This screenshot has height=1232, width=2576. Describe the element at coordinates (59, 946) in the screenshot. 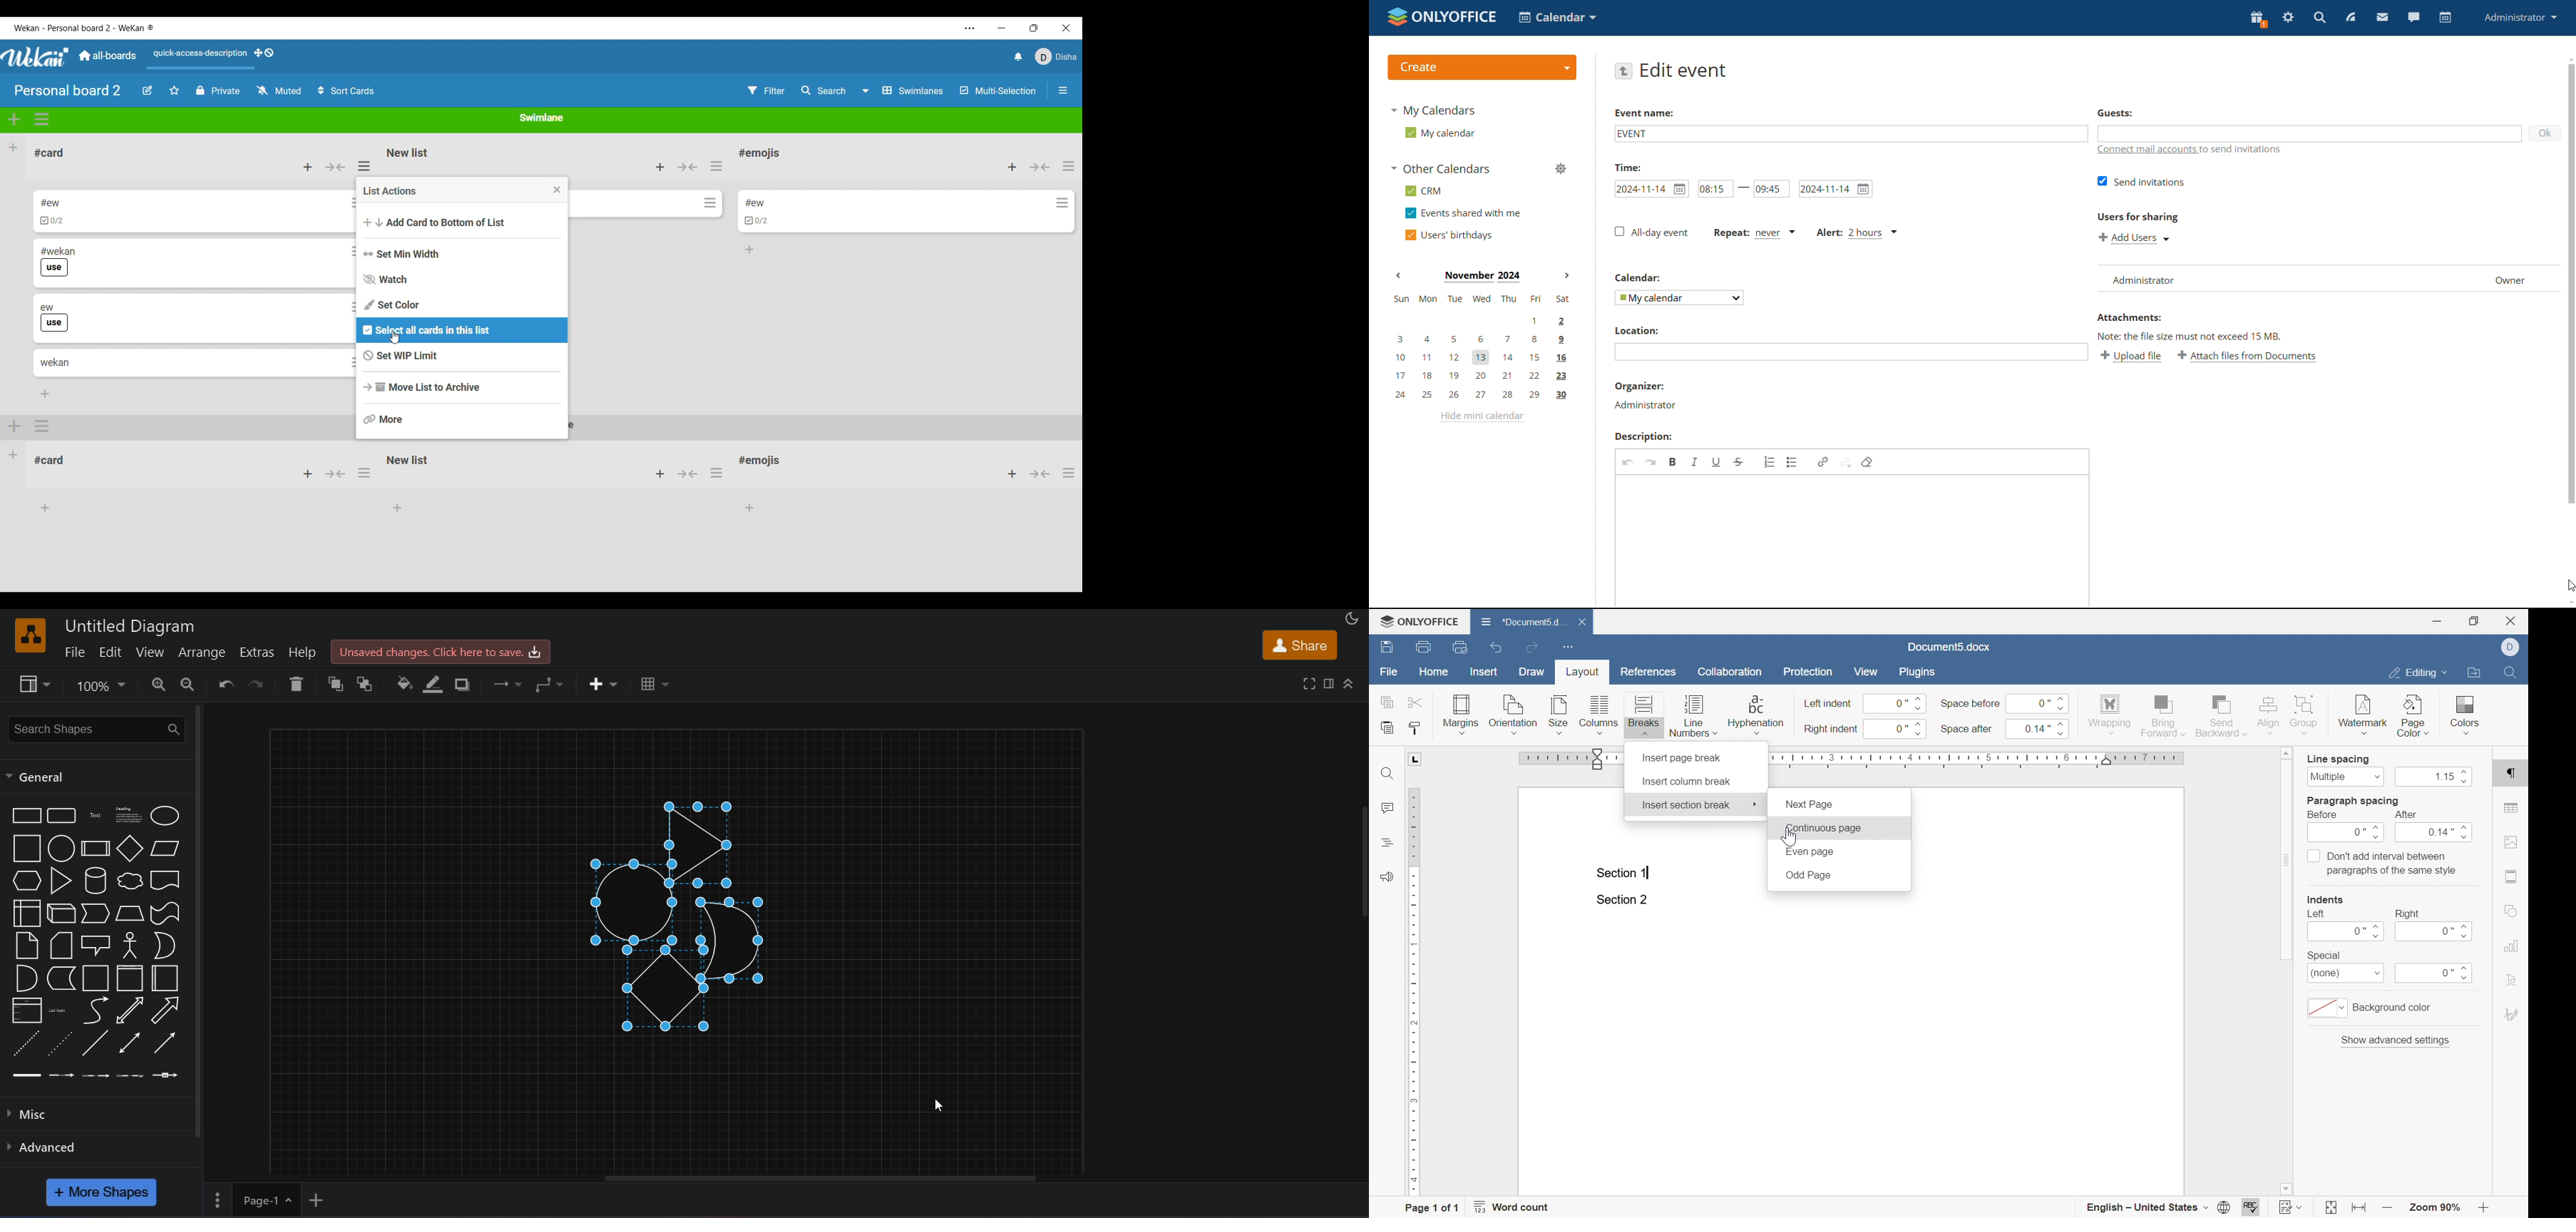

I see `card` at that location.